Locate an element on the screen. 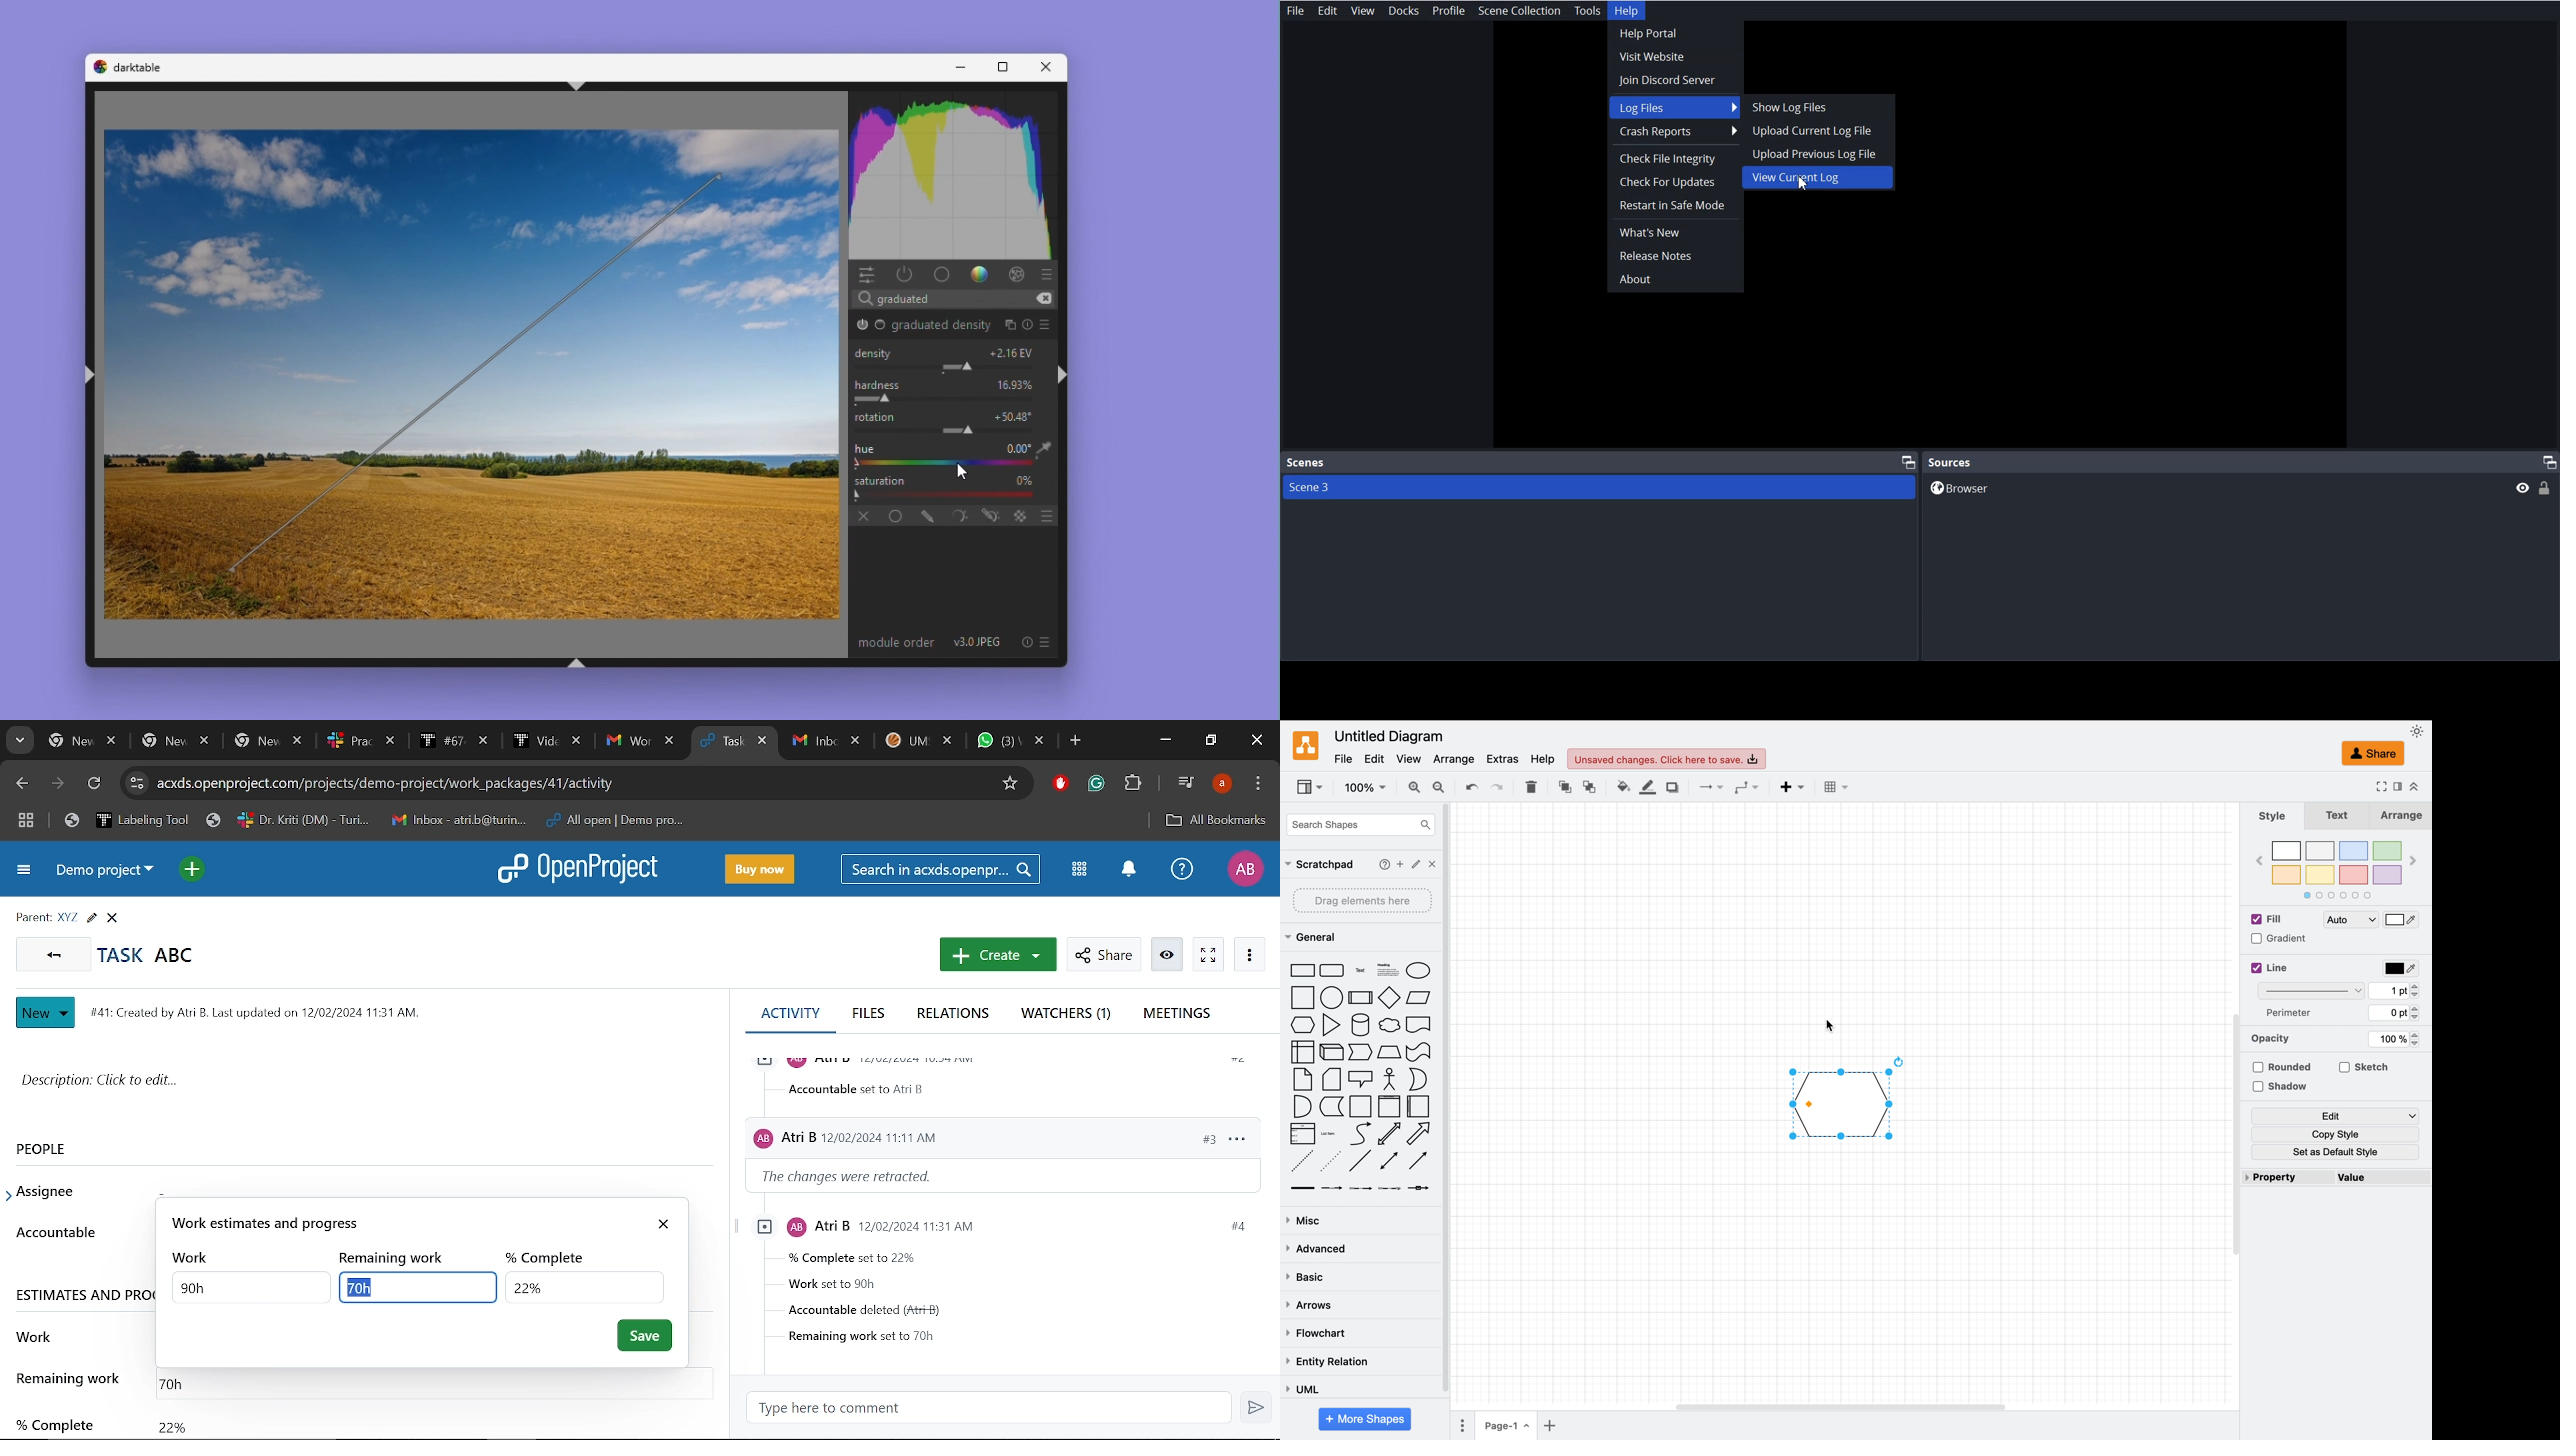 The width and height of the screenshot is (2576, 1456). application logo is located at coordinates (1306, 746).